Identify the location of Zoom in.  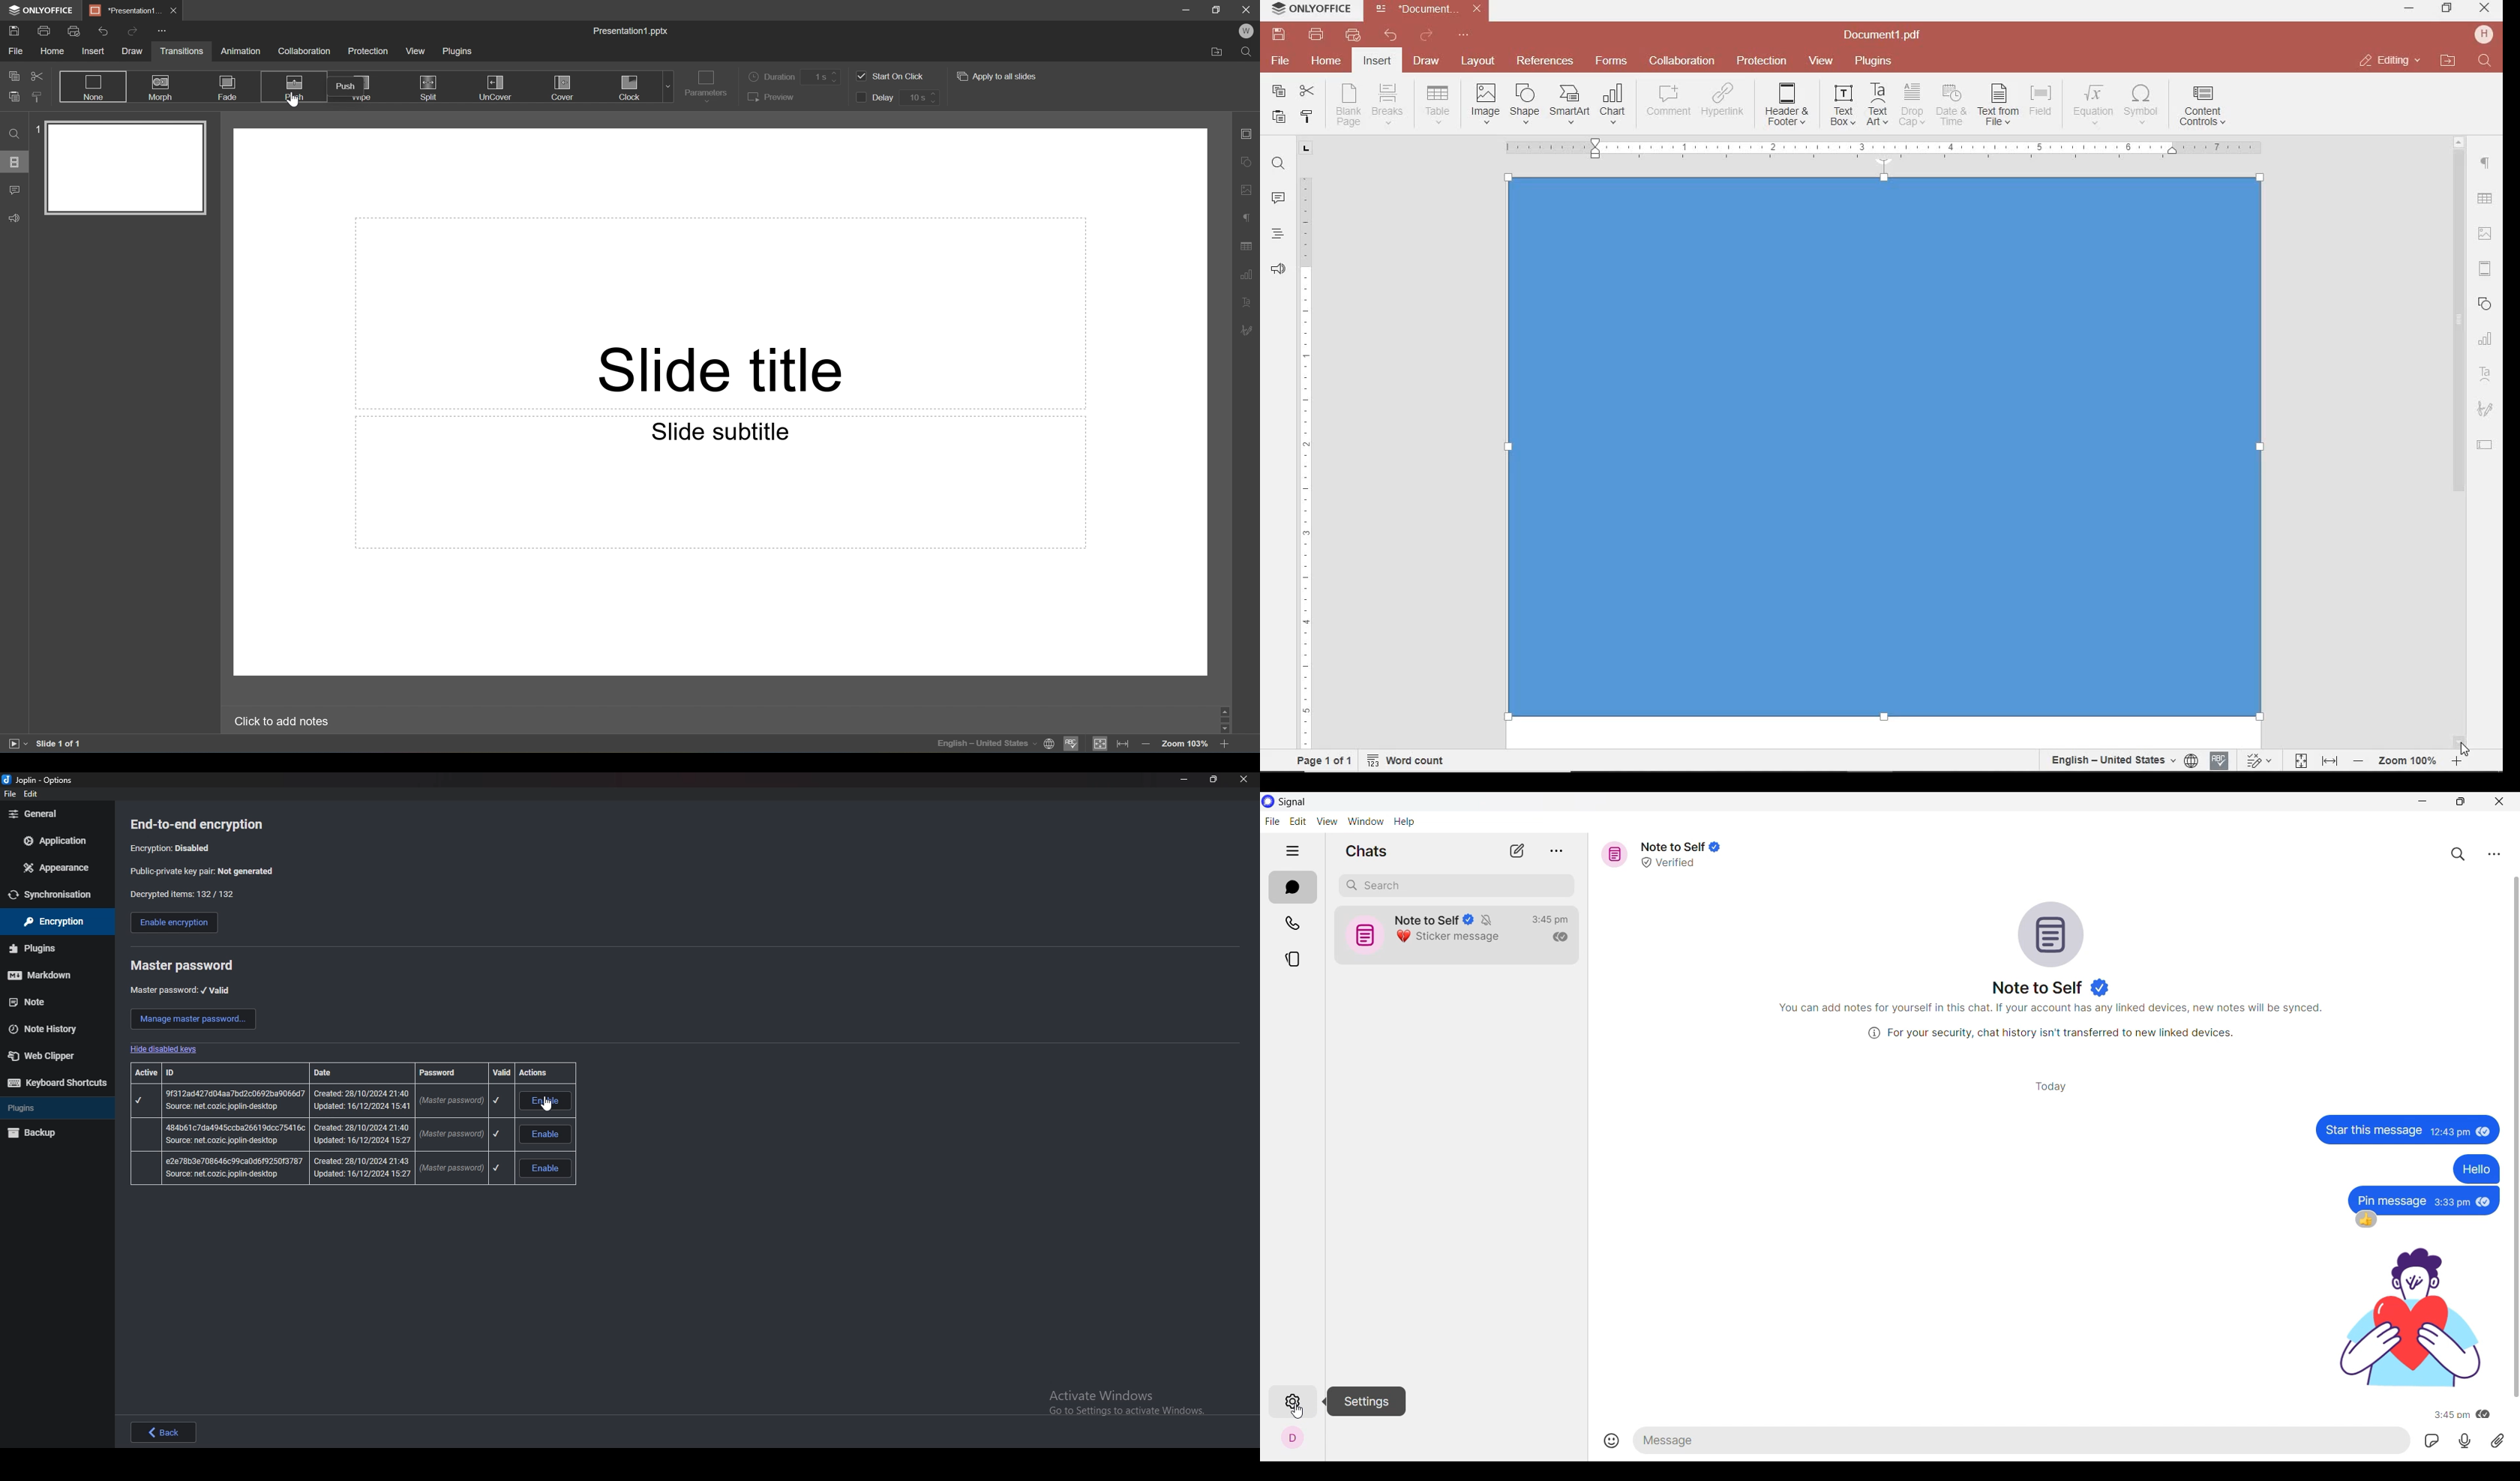
(1223, 746).